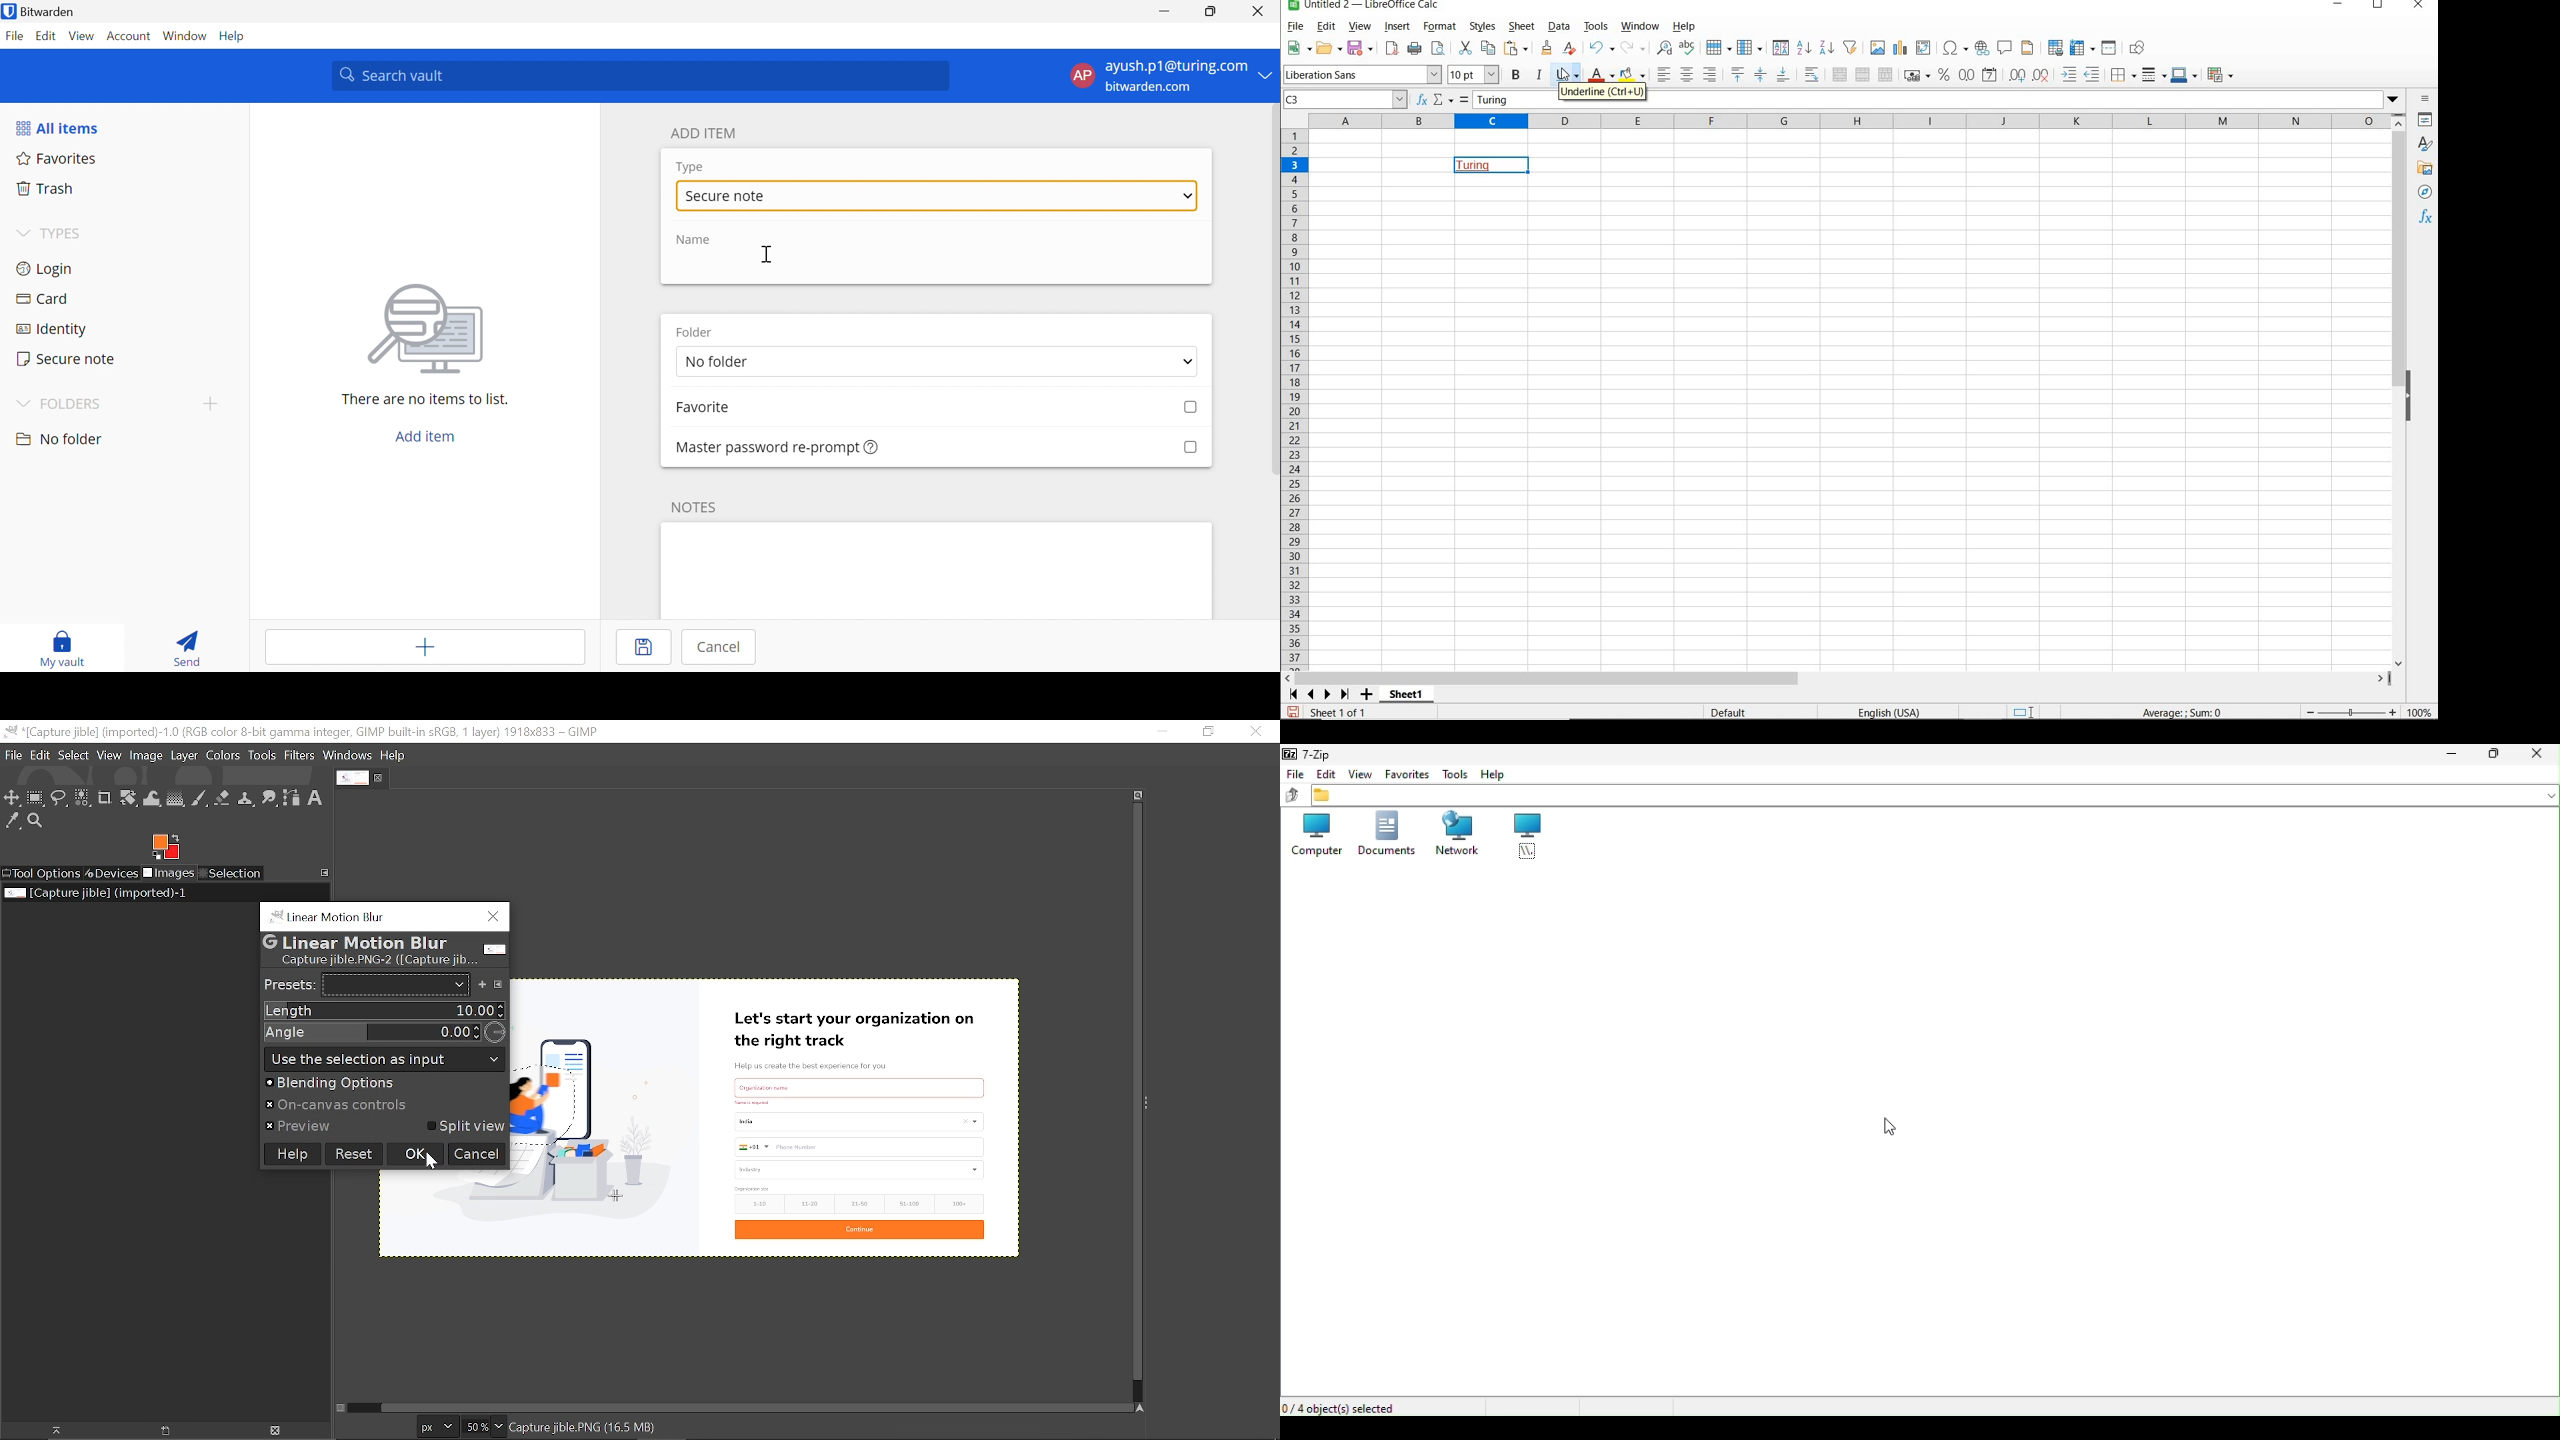 This screenshot has height=1456, width=2576. What do you see at coordinates (1317, 694) in the screenshot?
I see `SCROLL` at bounding box center [1317, 694].